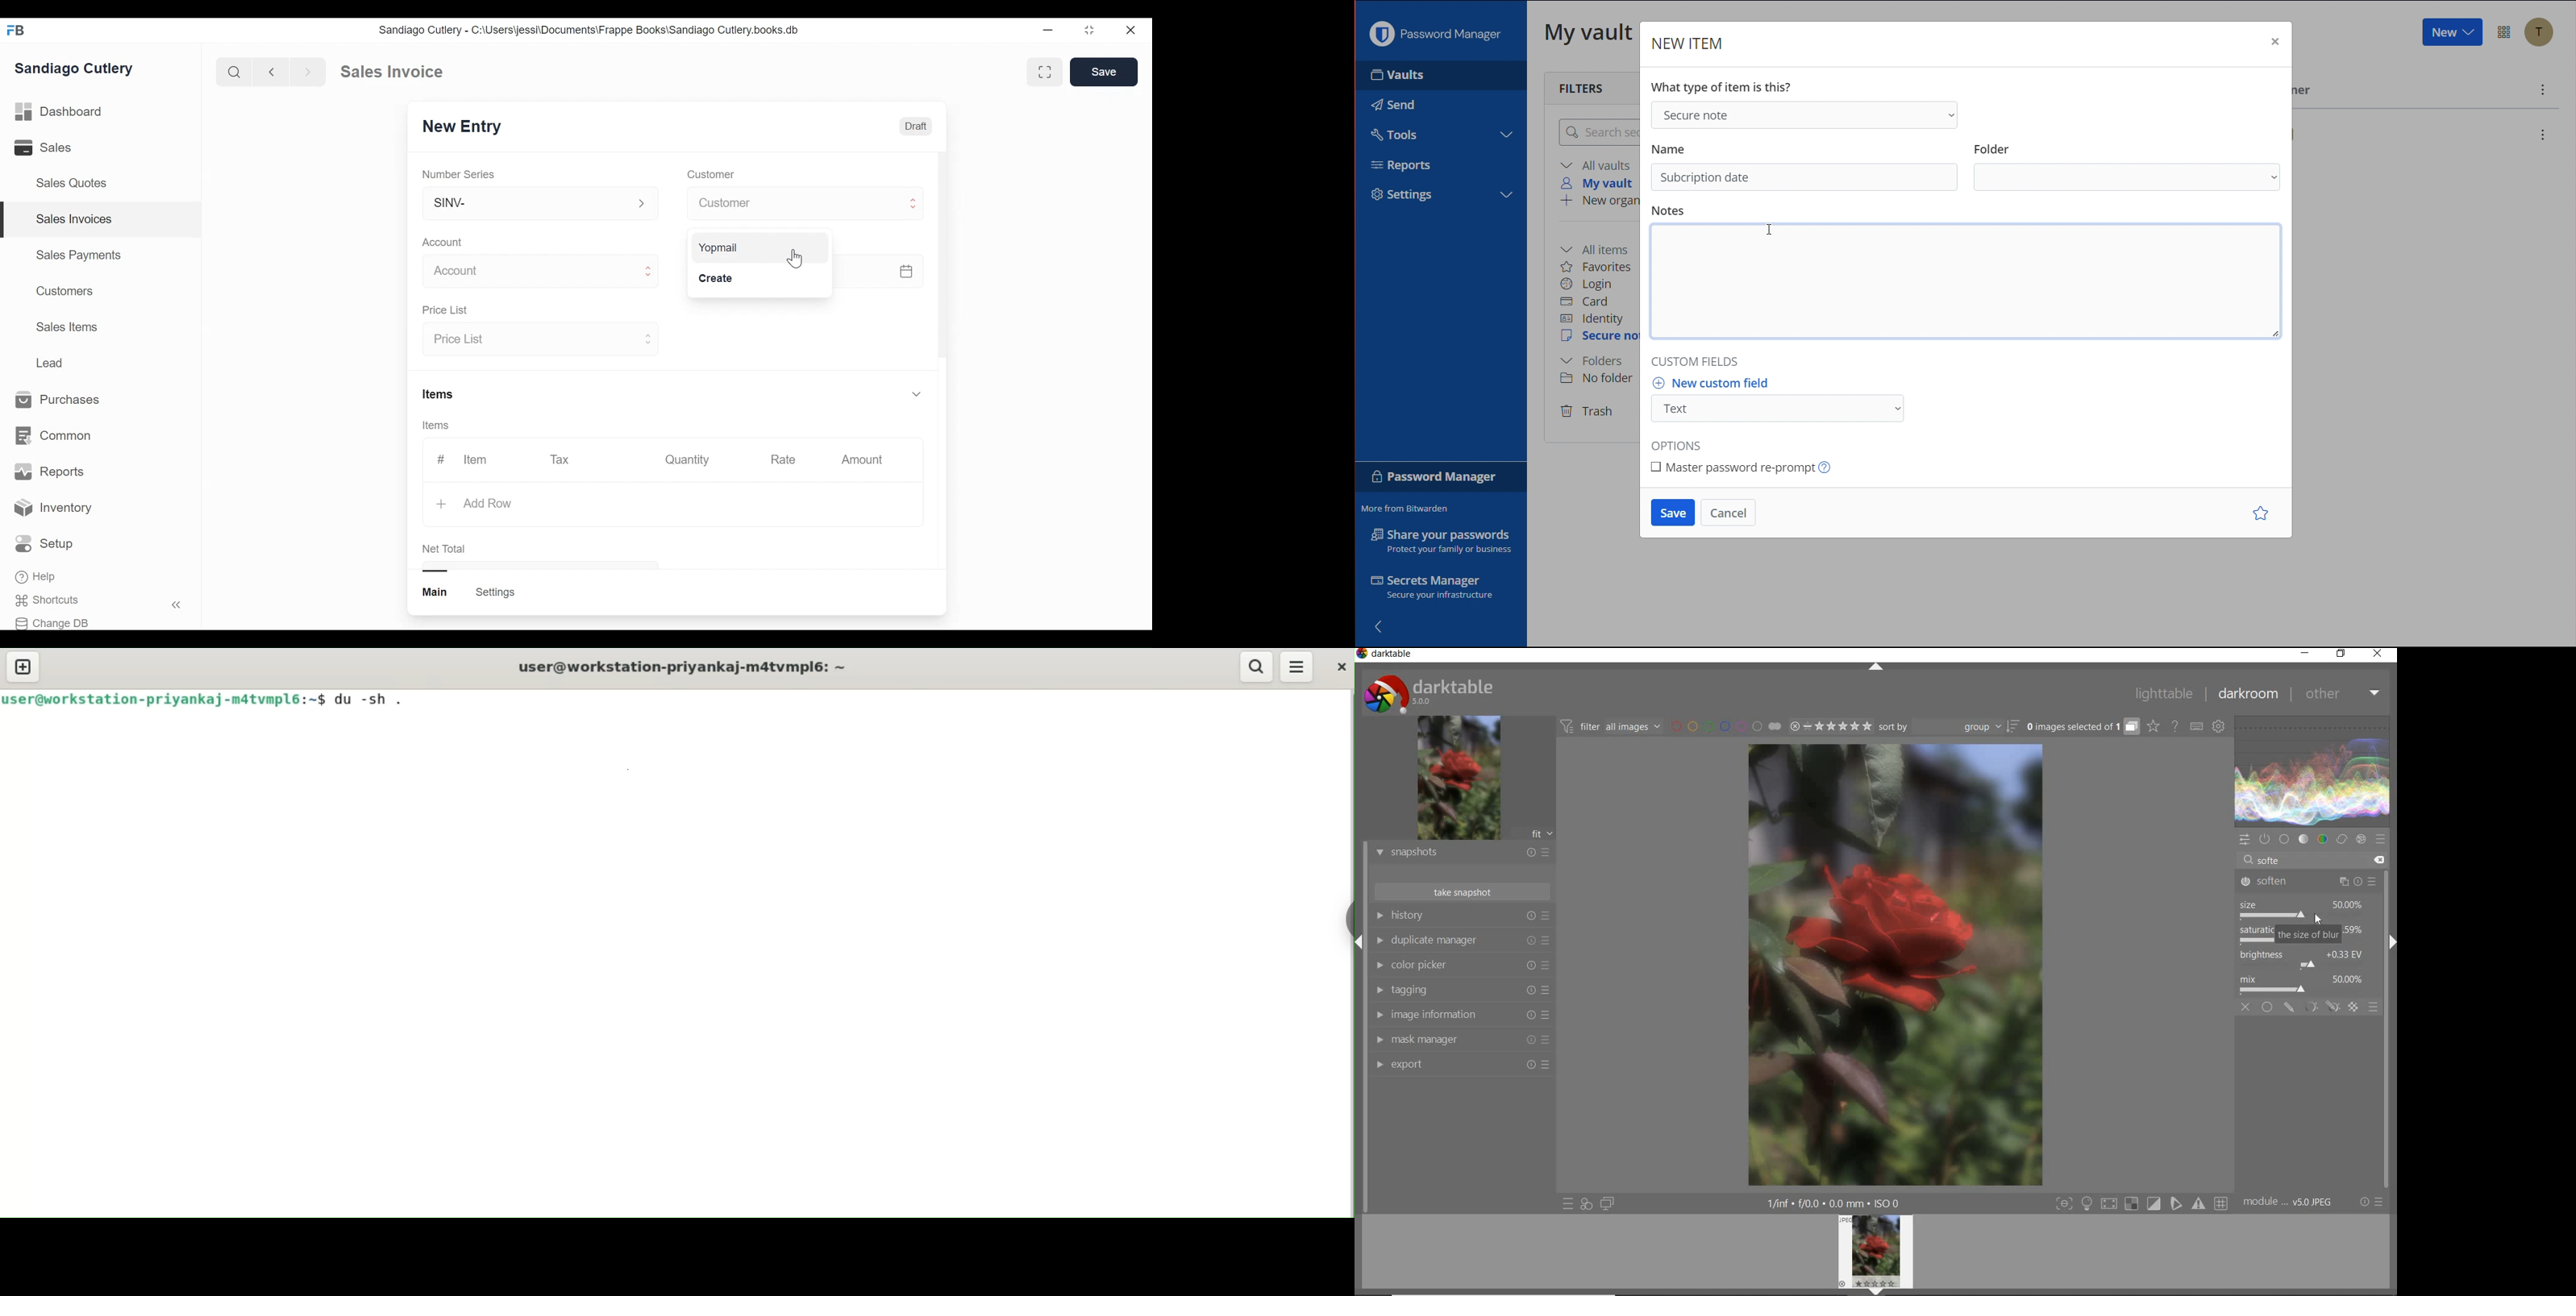 This screenshot has width=2576, height=1316. I want to click on Card, so click(1585, 302).